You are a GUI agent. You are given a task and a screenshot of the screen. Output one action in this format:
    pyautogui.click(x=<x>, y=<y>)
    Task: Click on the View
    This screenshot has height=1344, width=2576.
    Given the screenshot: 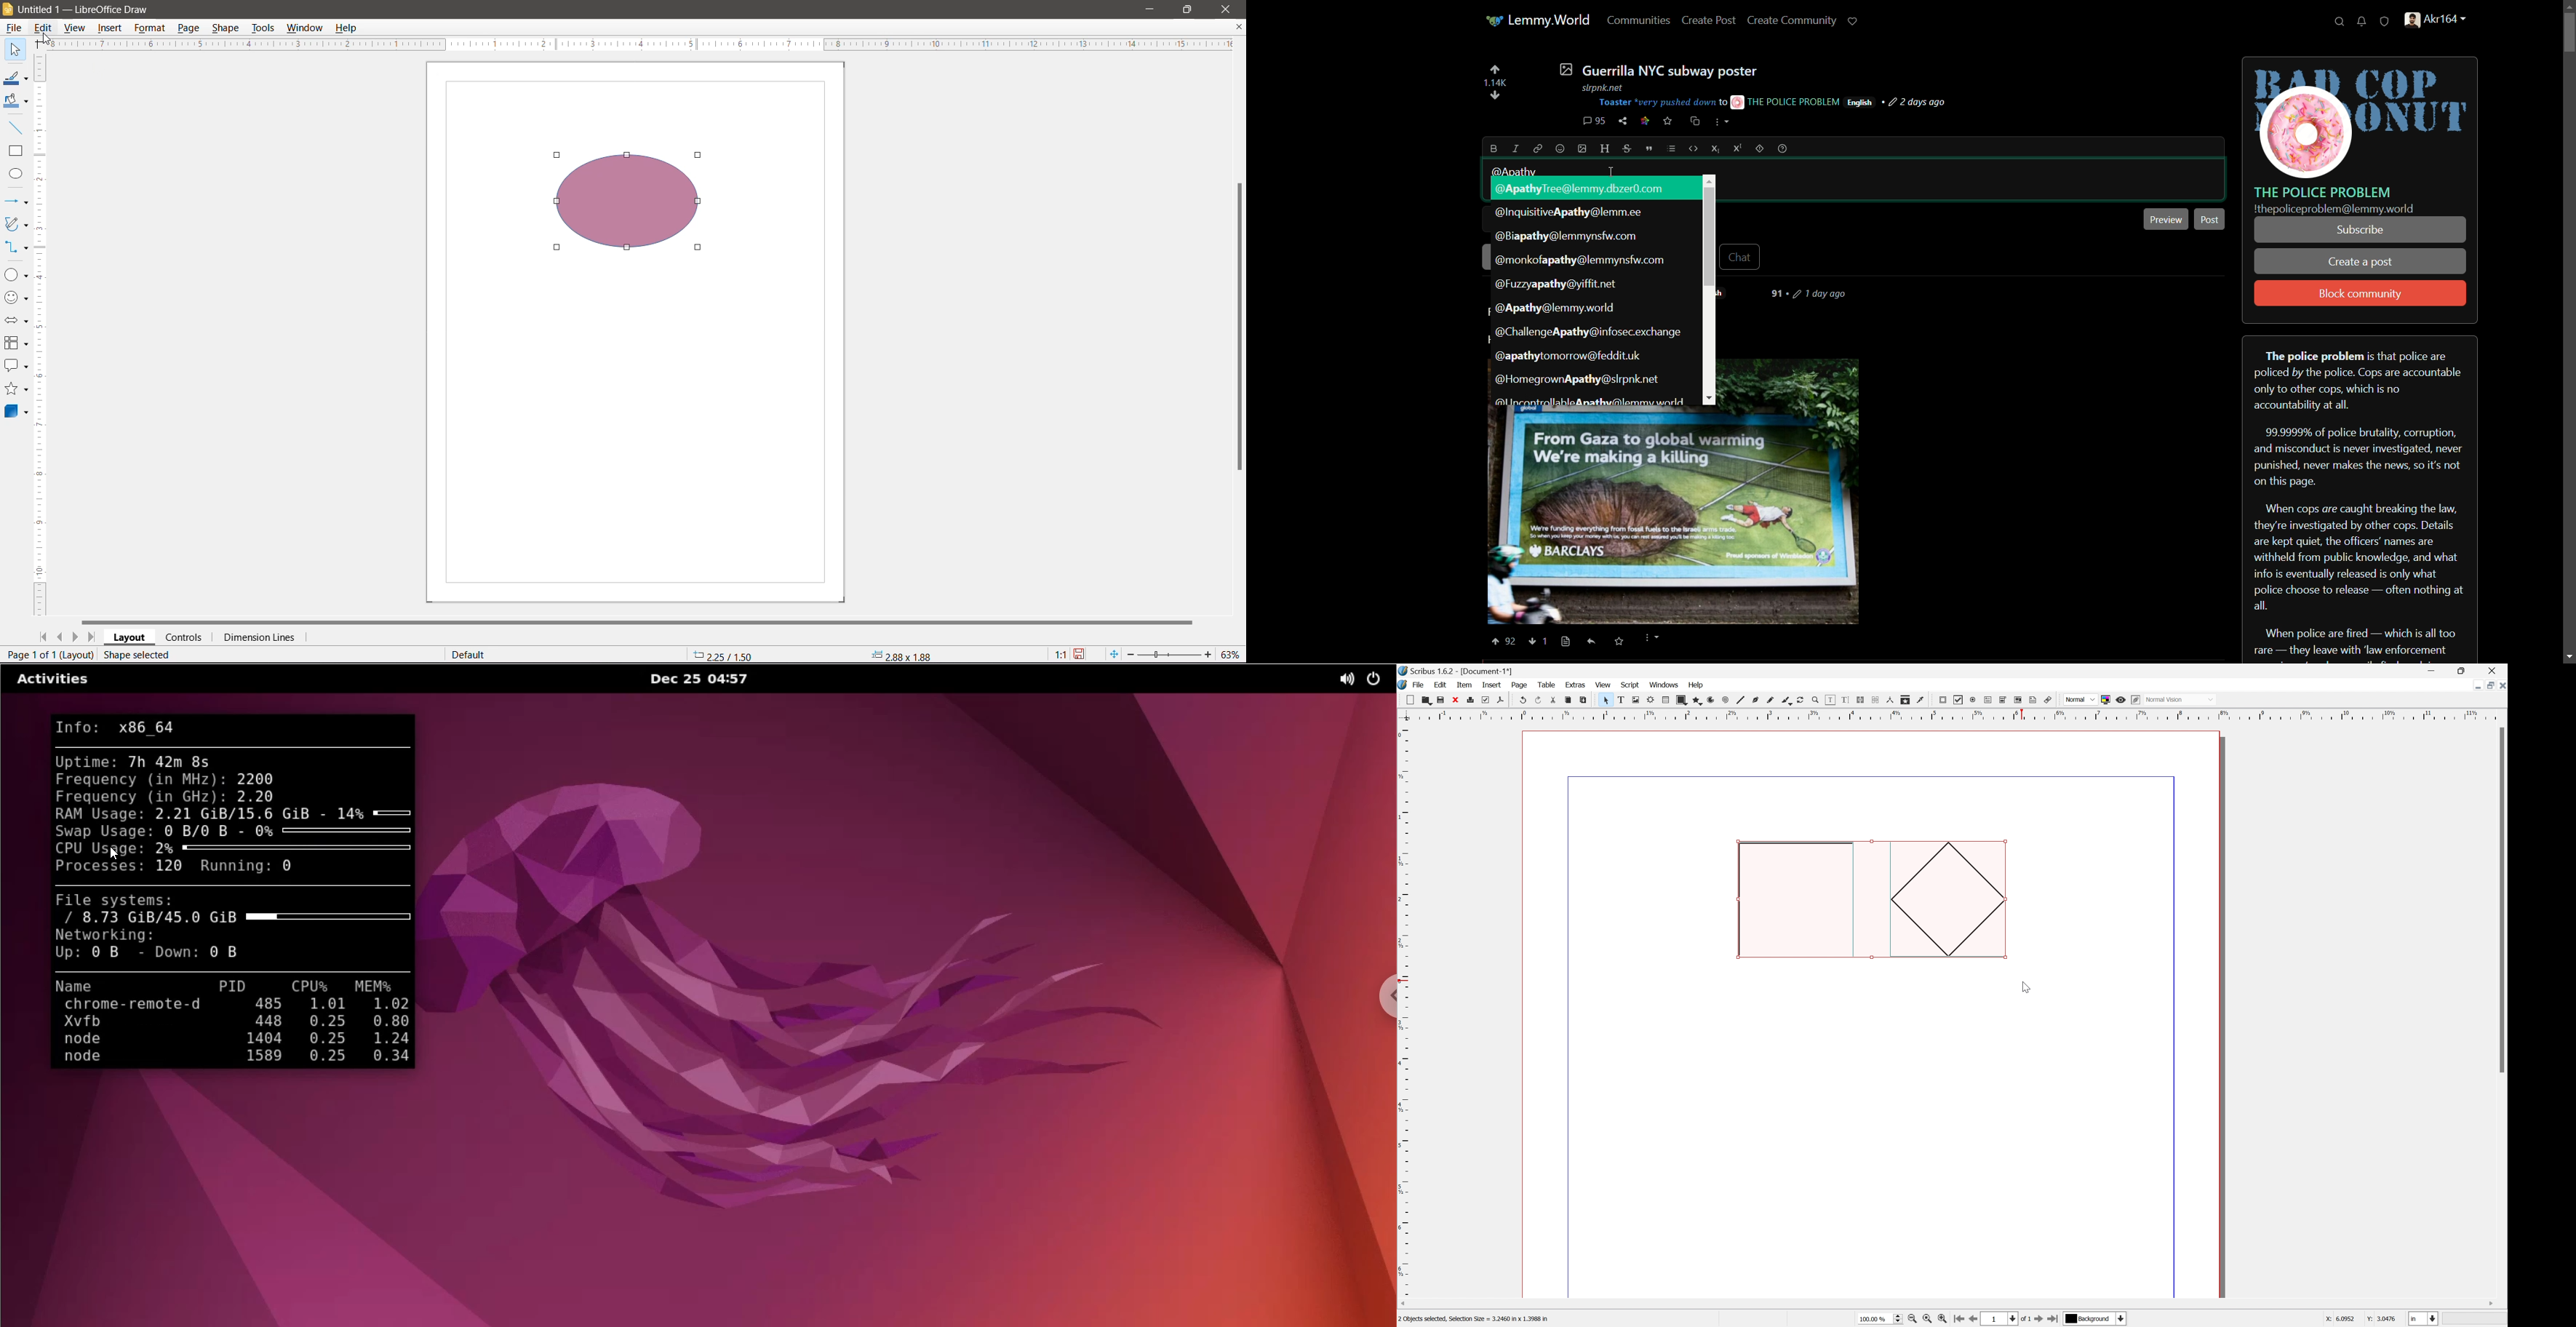 What is the action you would take?
    pyautogui.click(x=76, y=27)
    